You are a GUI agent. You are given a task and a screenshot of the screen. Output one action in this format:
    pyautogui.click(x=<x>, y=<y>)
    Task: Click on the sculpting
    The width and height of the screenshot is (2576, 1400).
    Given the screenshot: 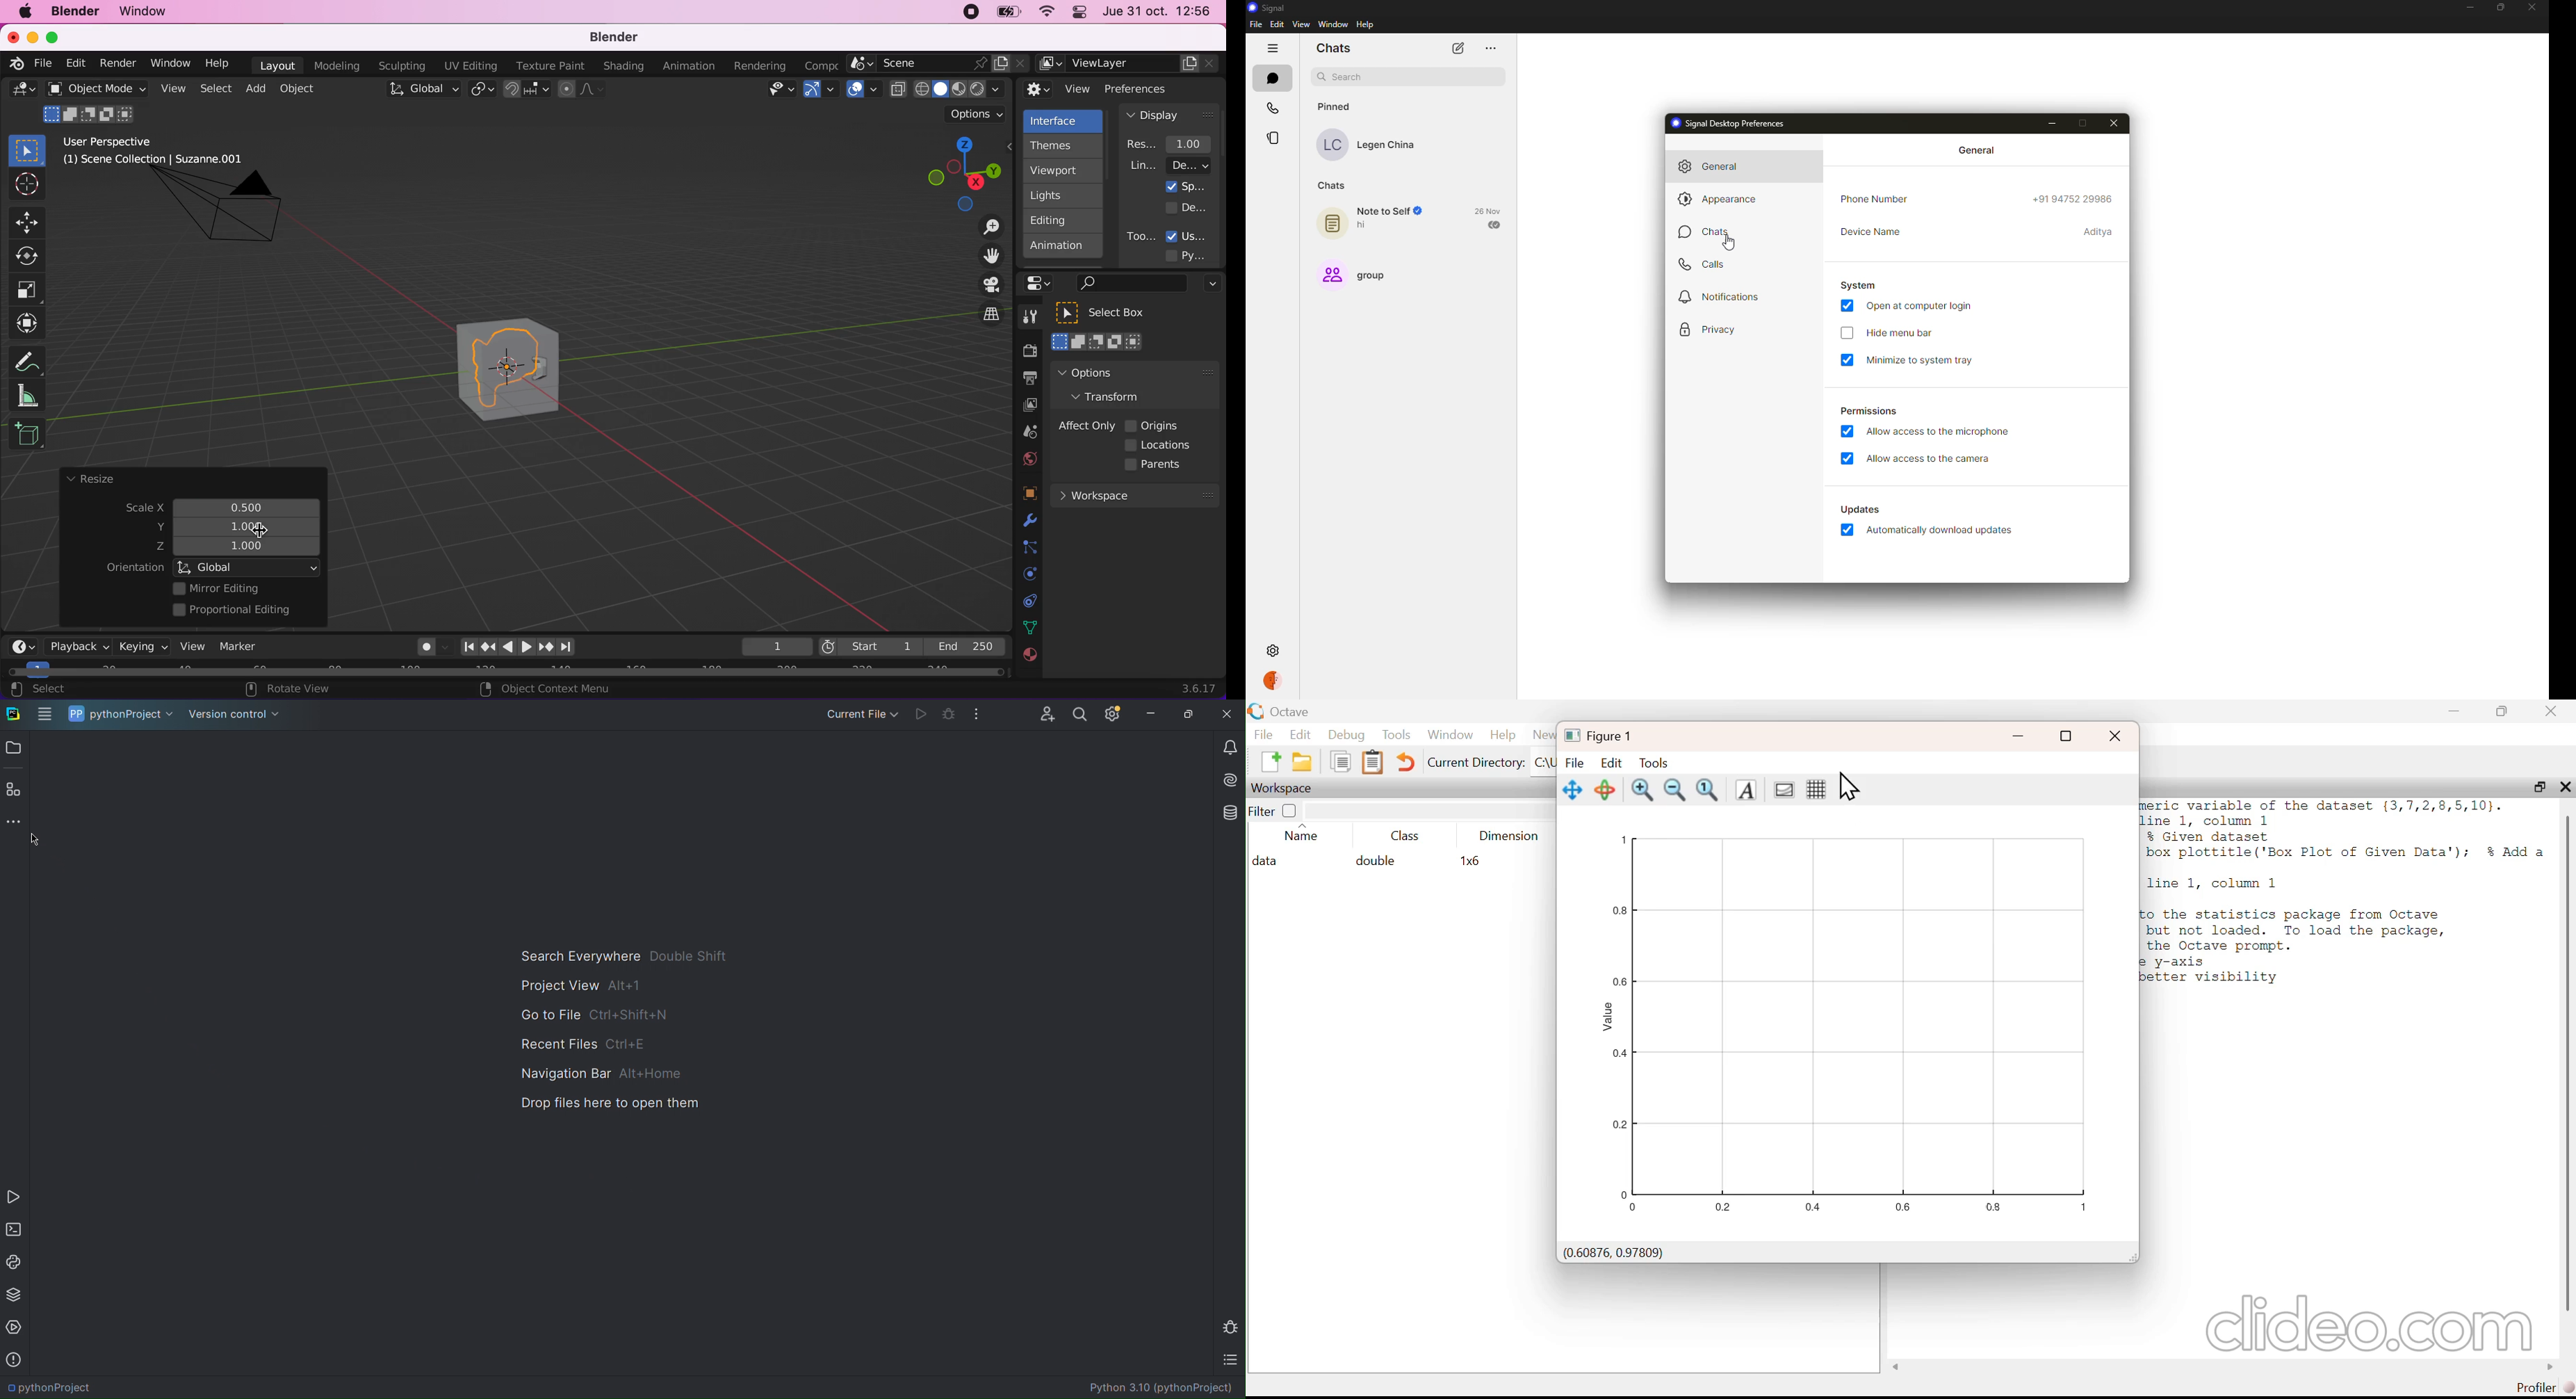 What is the action you would take?
    pyautogui.click(x=400, y=65)
    